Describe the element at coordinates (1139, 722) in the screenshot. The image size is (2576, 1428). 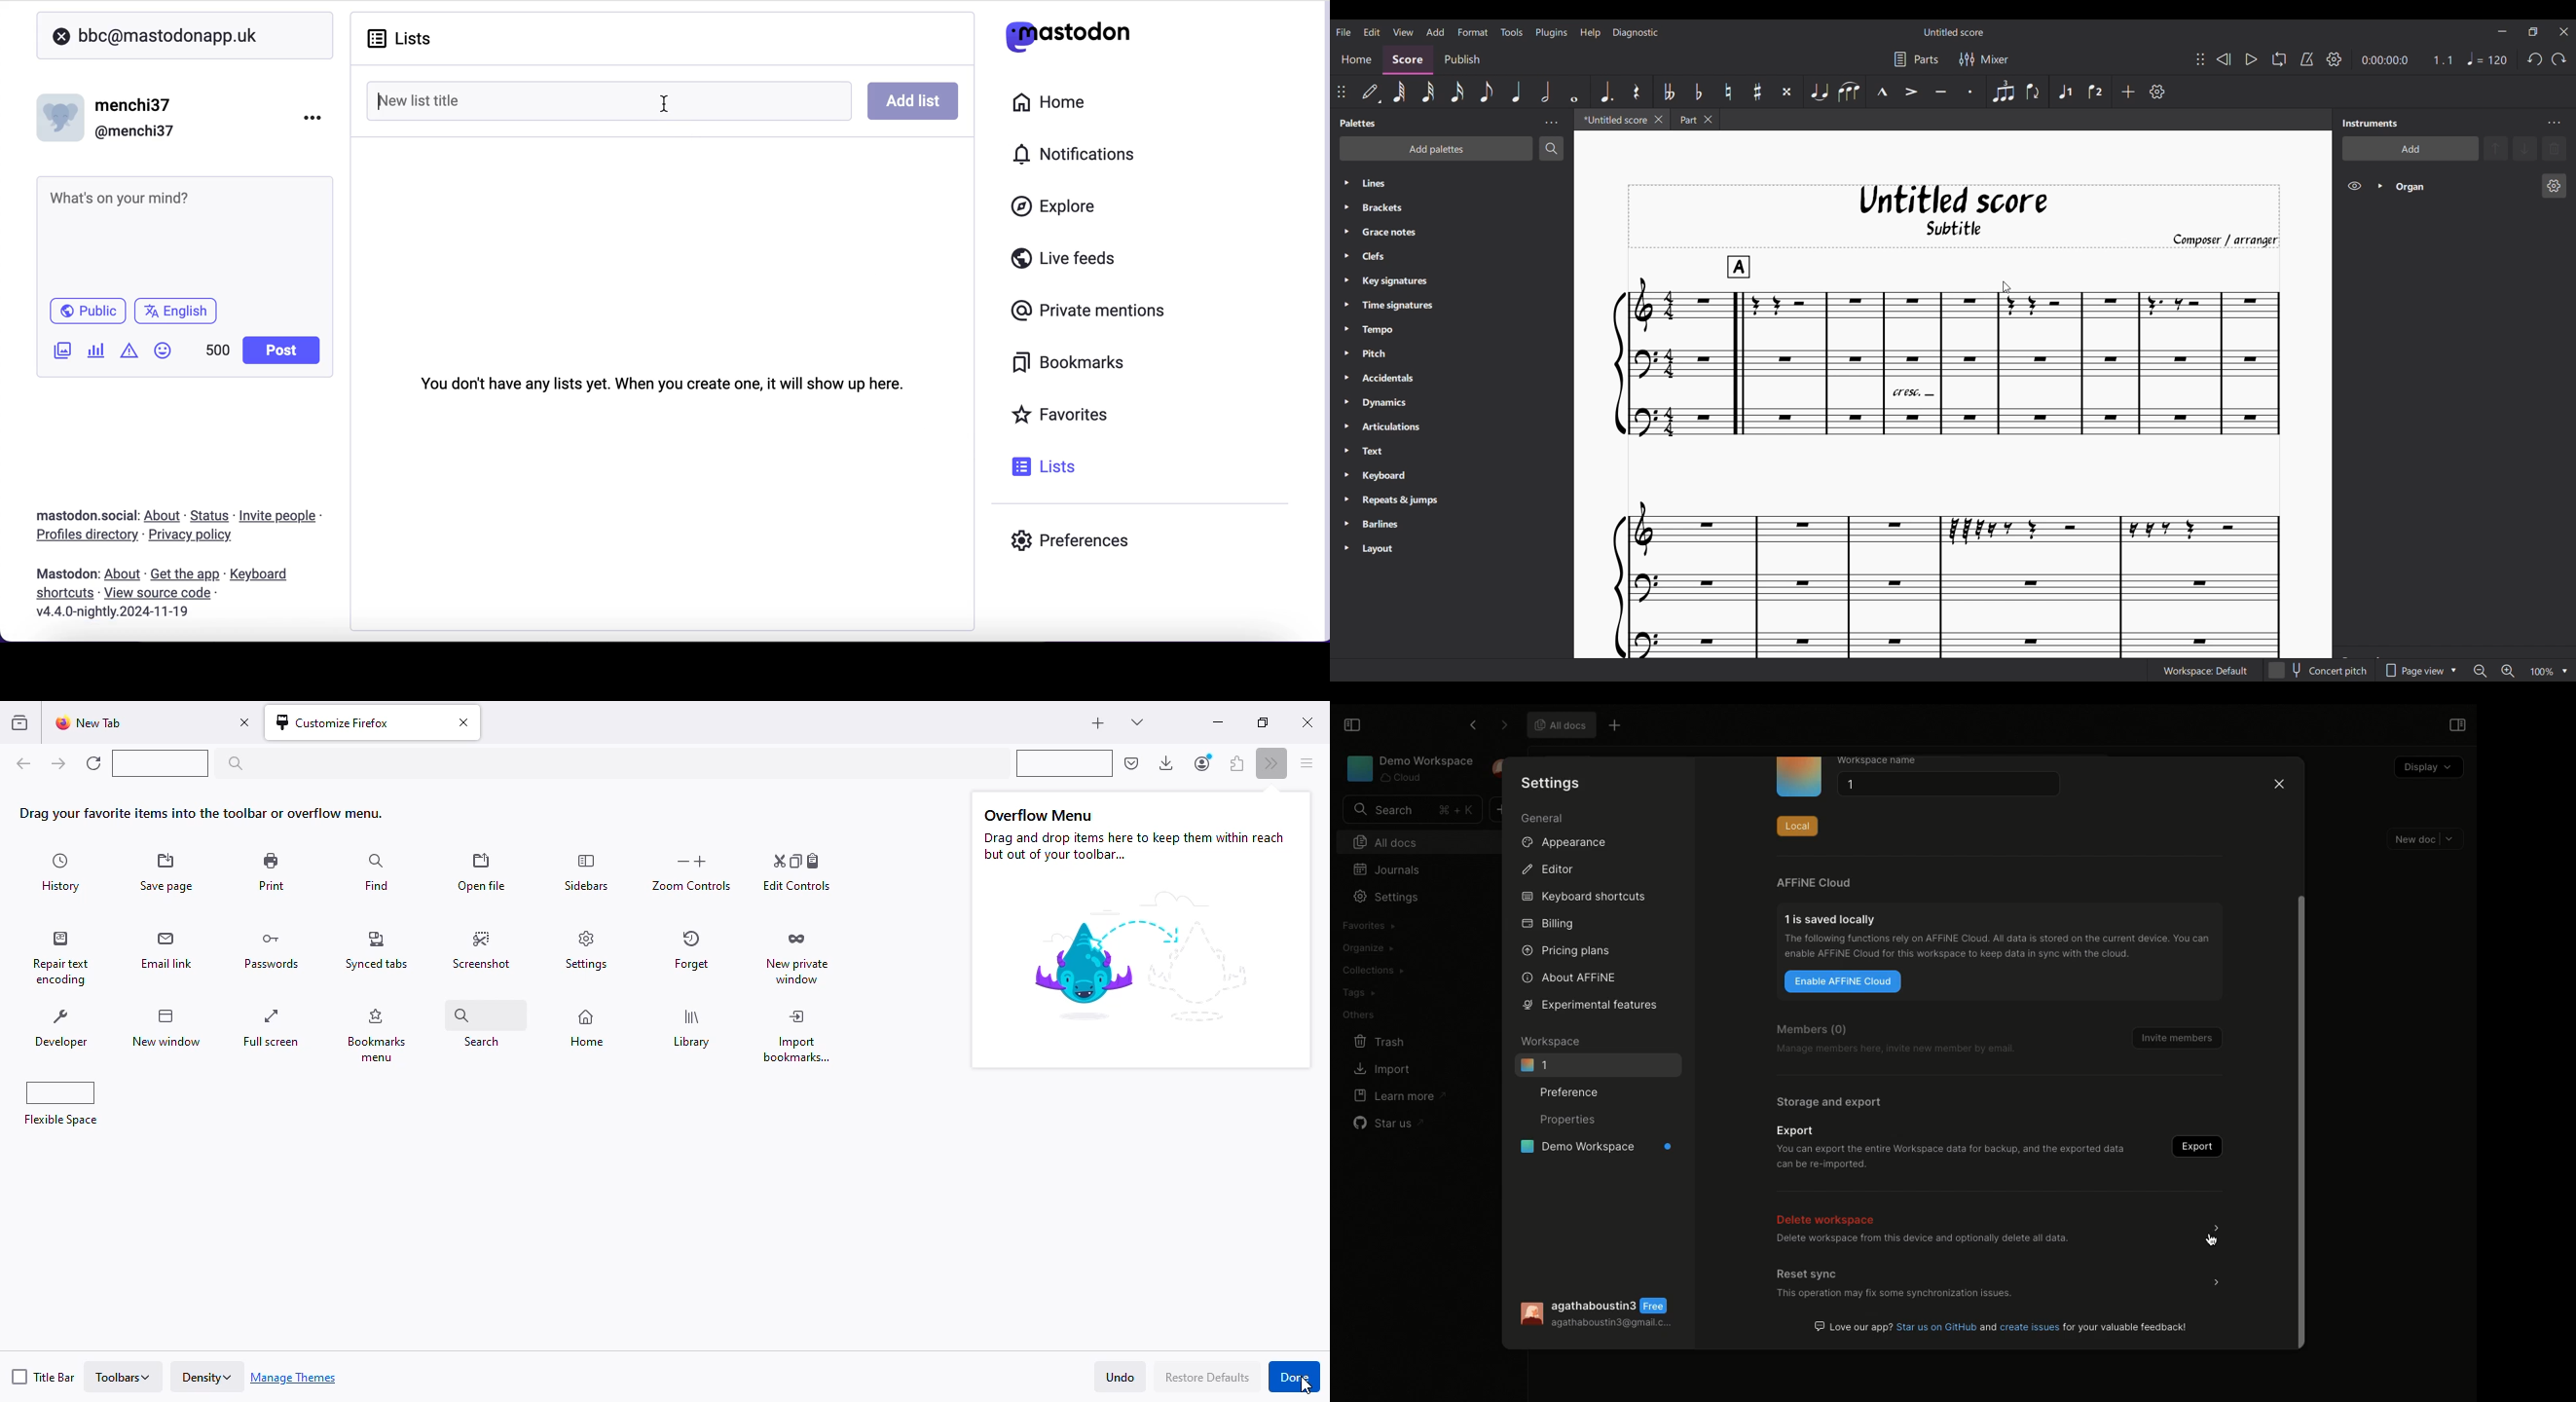
I see `list all tabs` at that location.